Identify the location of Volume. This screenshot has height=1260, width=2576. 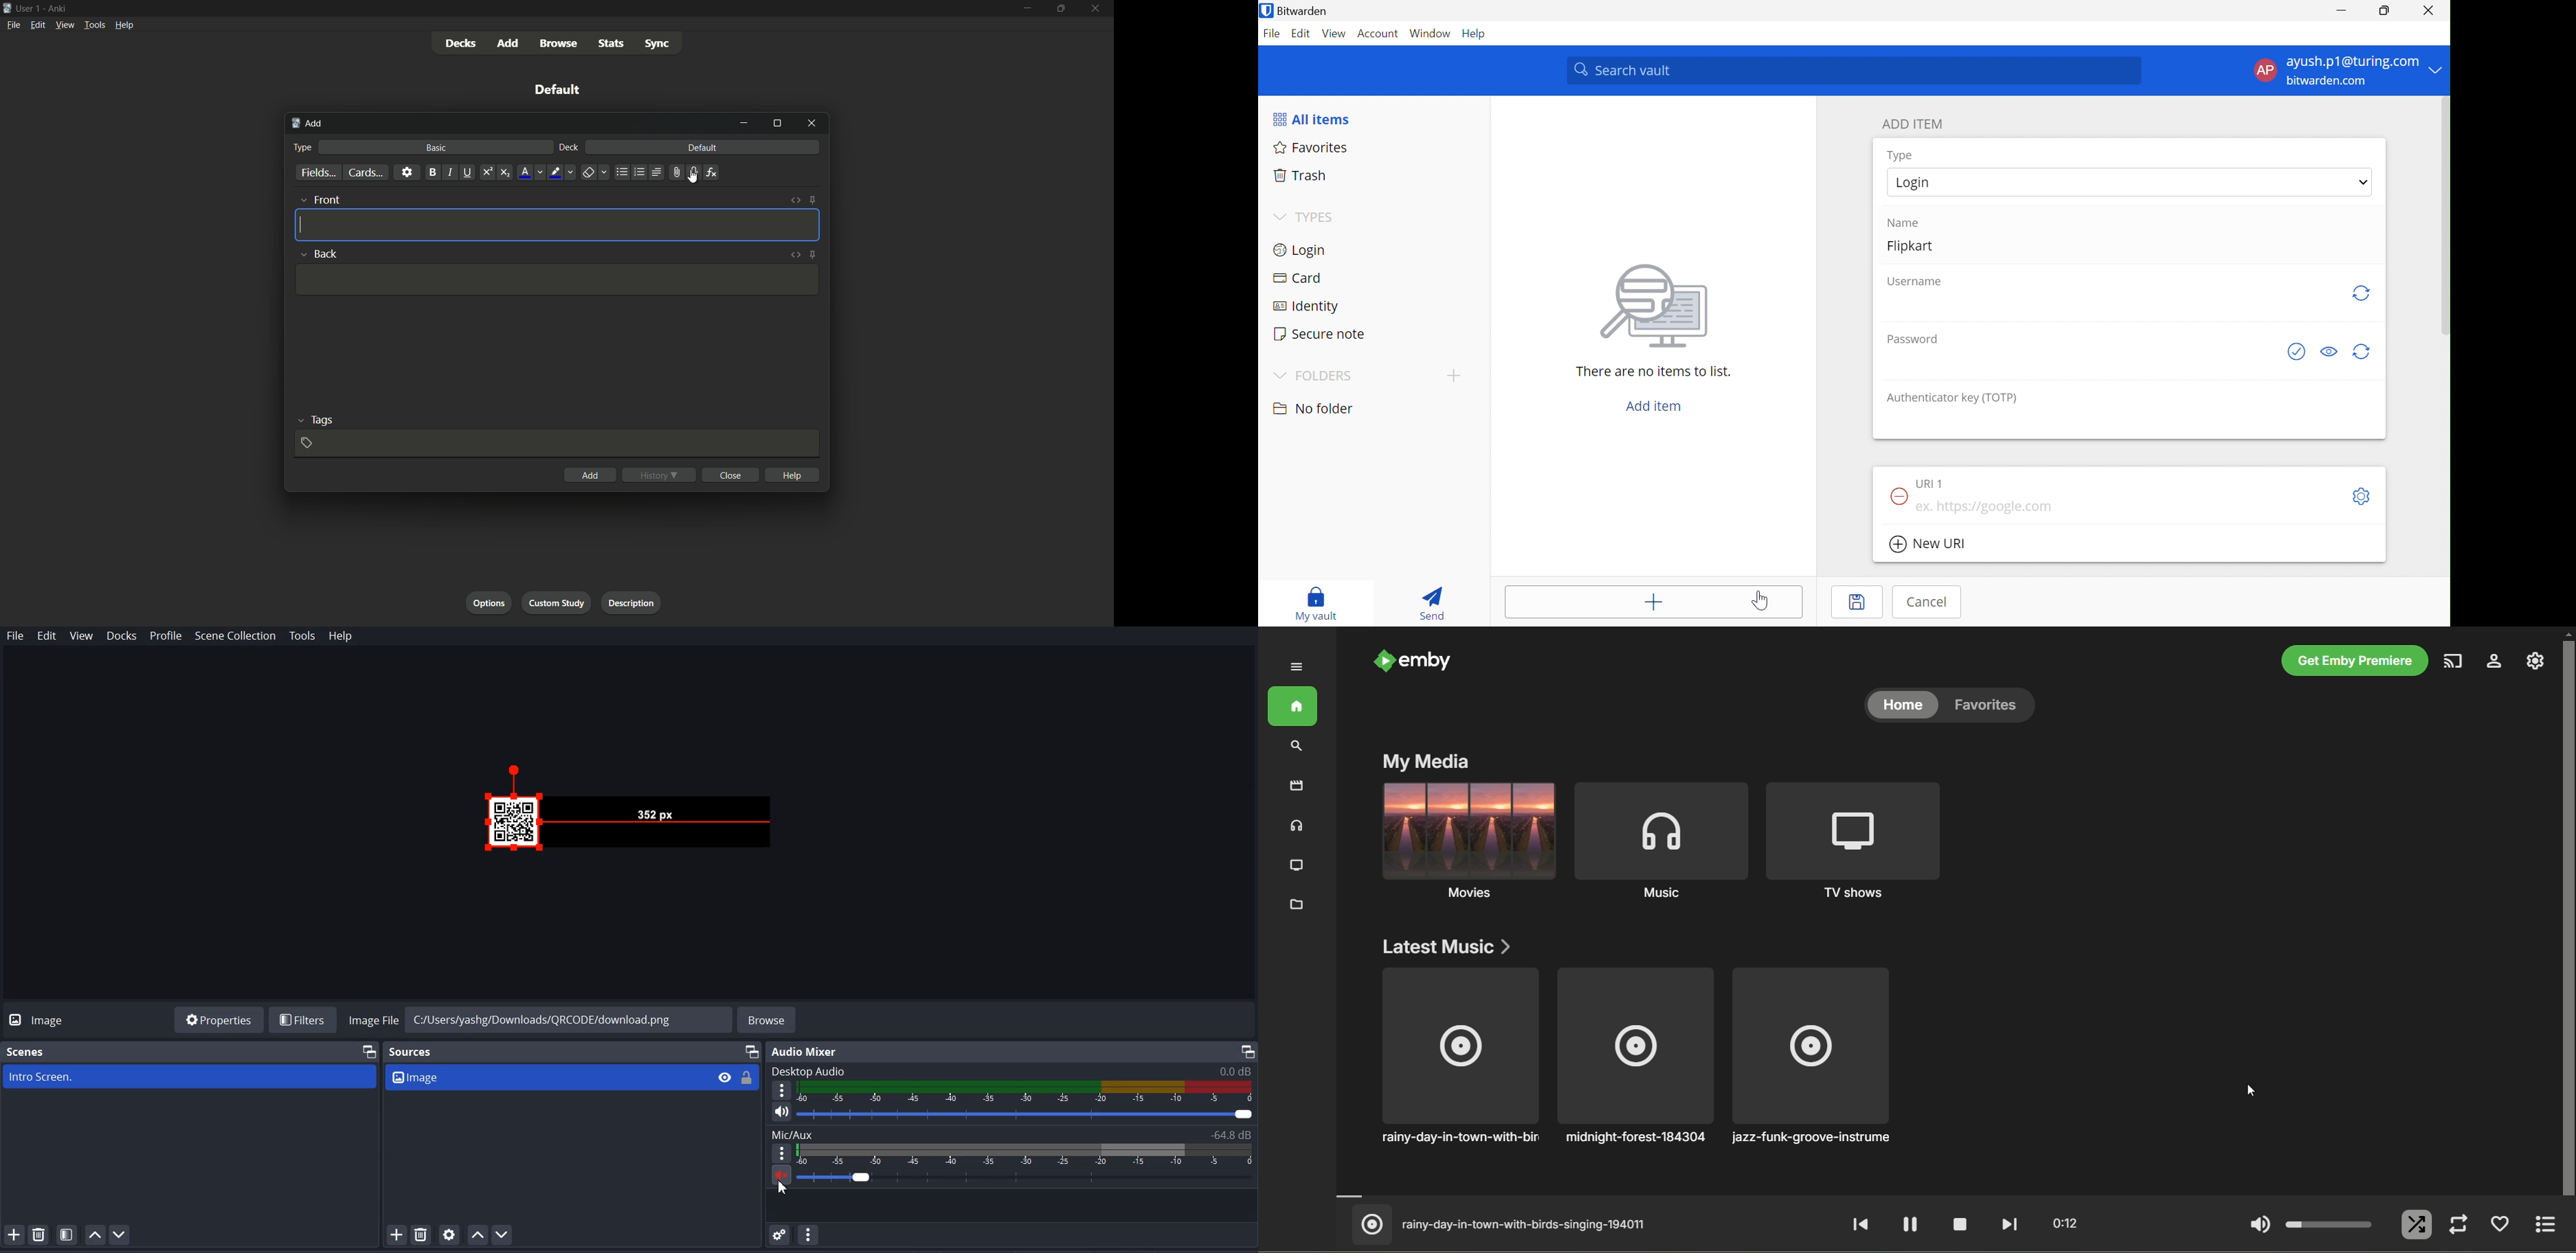
(777, 1112).